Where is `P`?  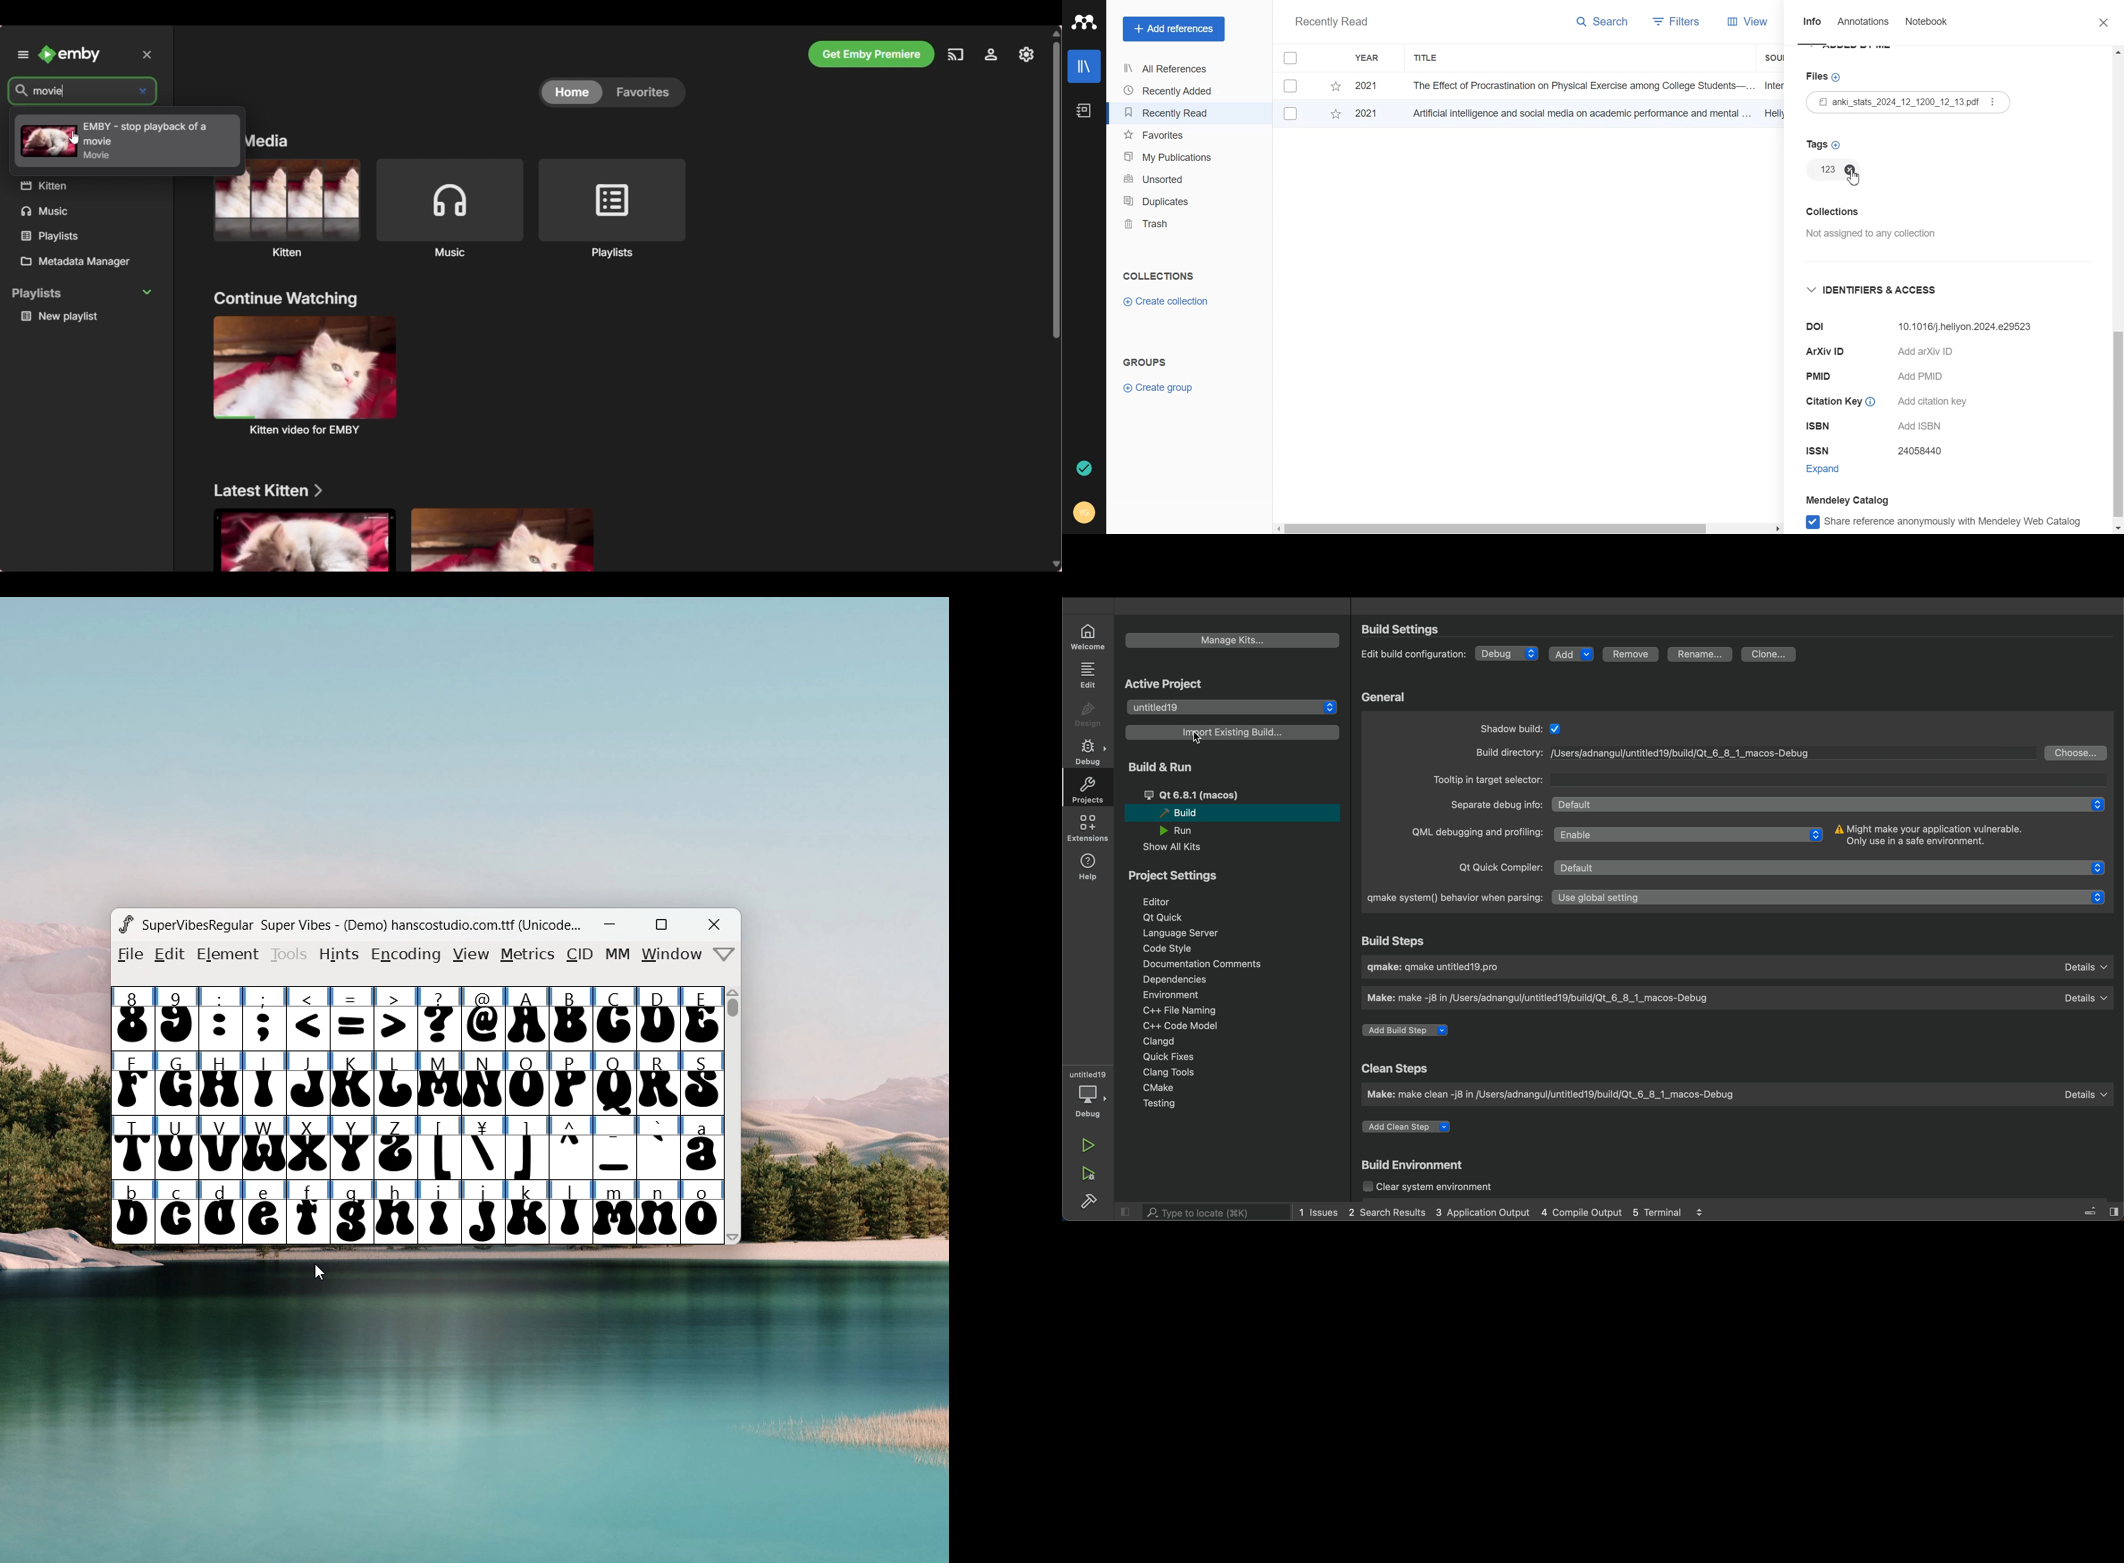
P is located at coordinates (571, 1082).